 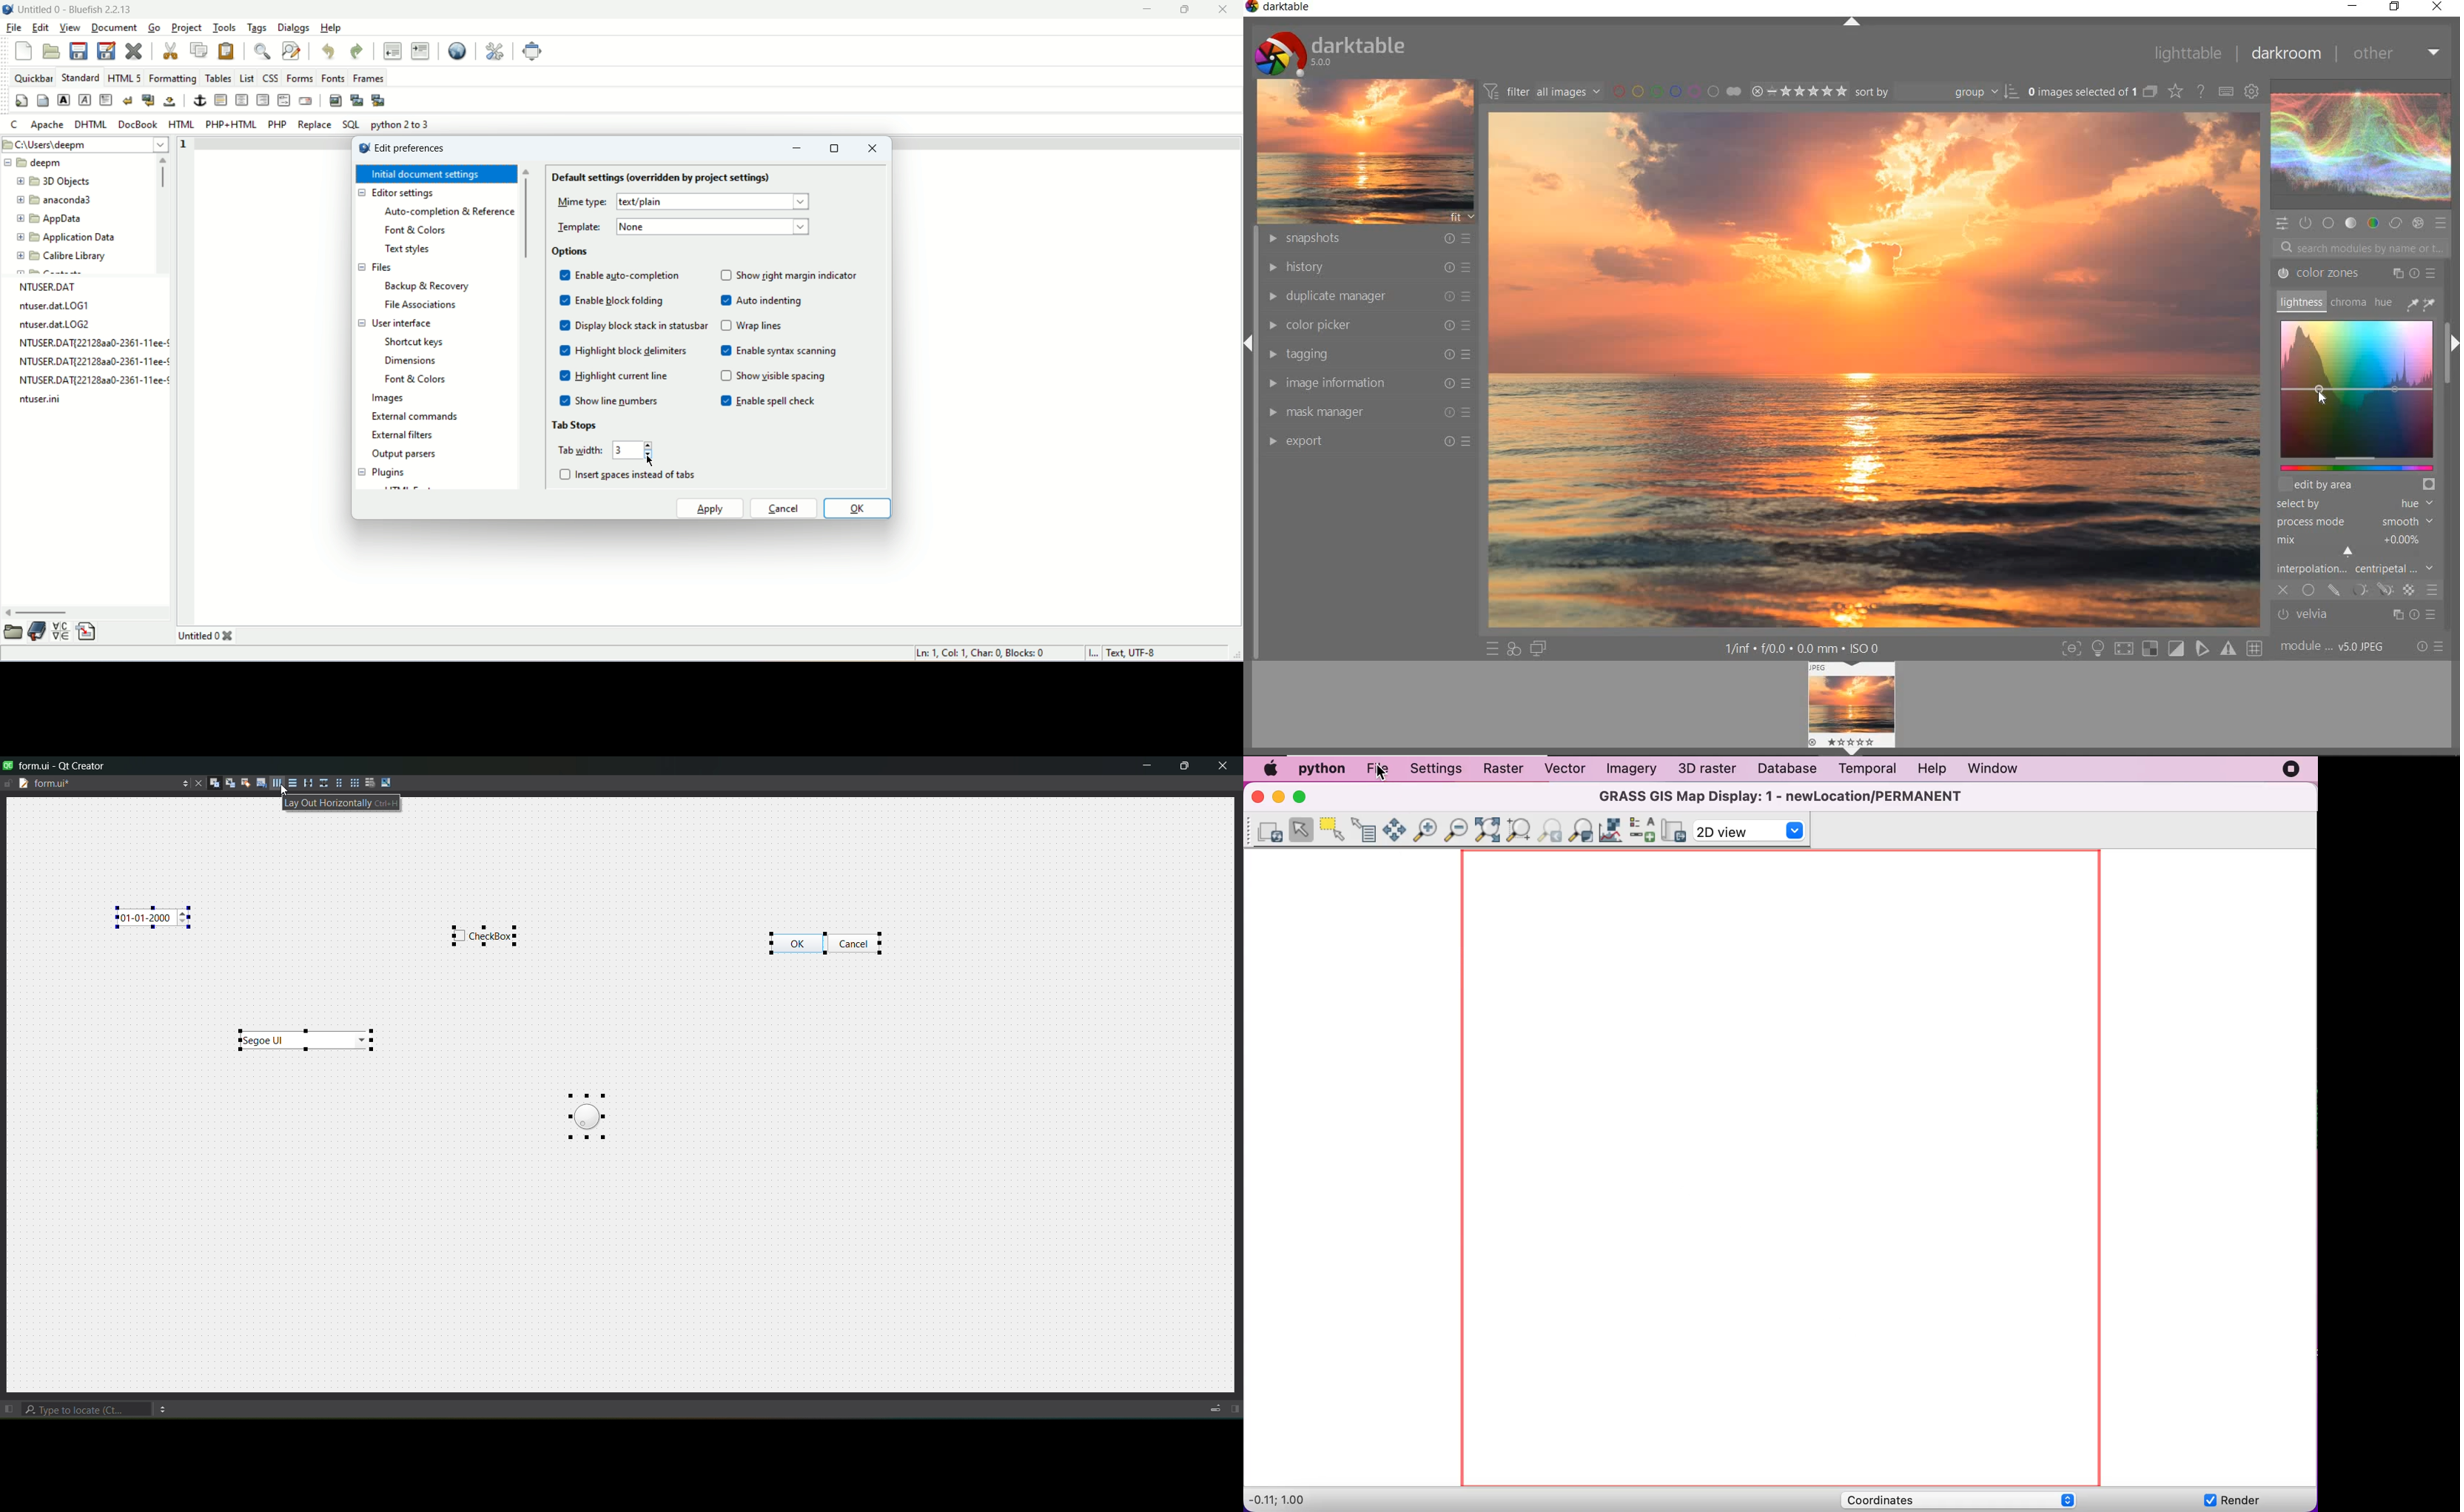 I want to click on FITER BY COLOR LABEL, so click(x=1676, y=91).